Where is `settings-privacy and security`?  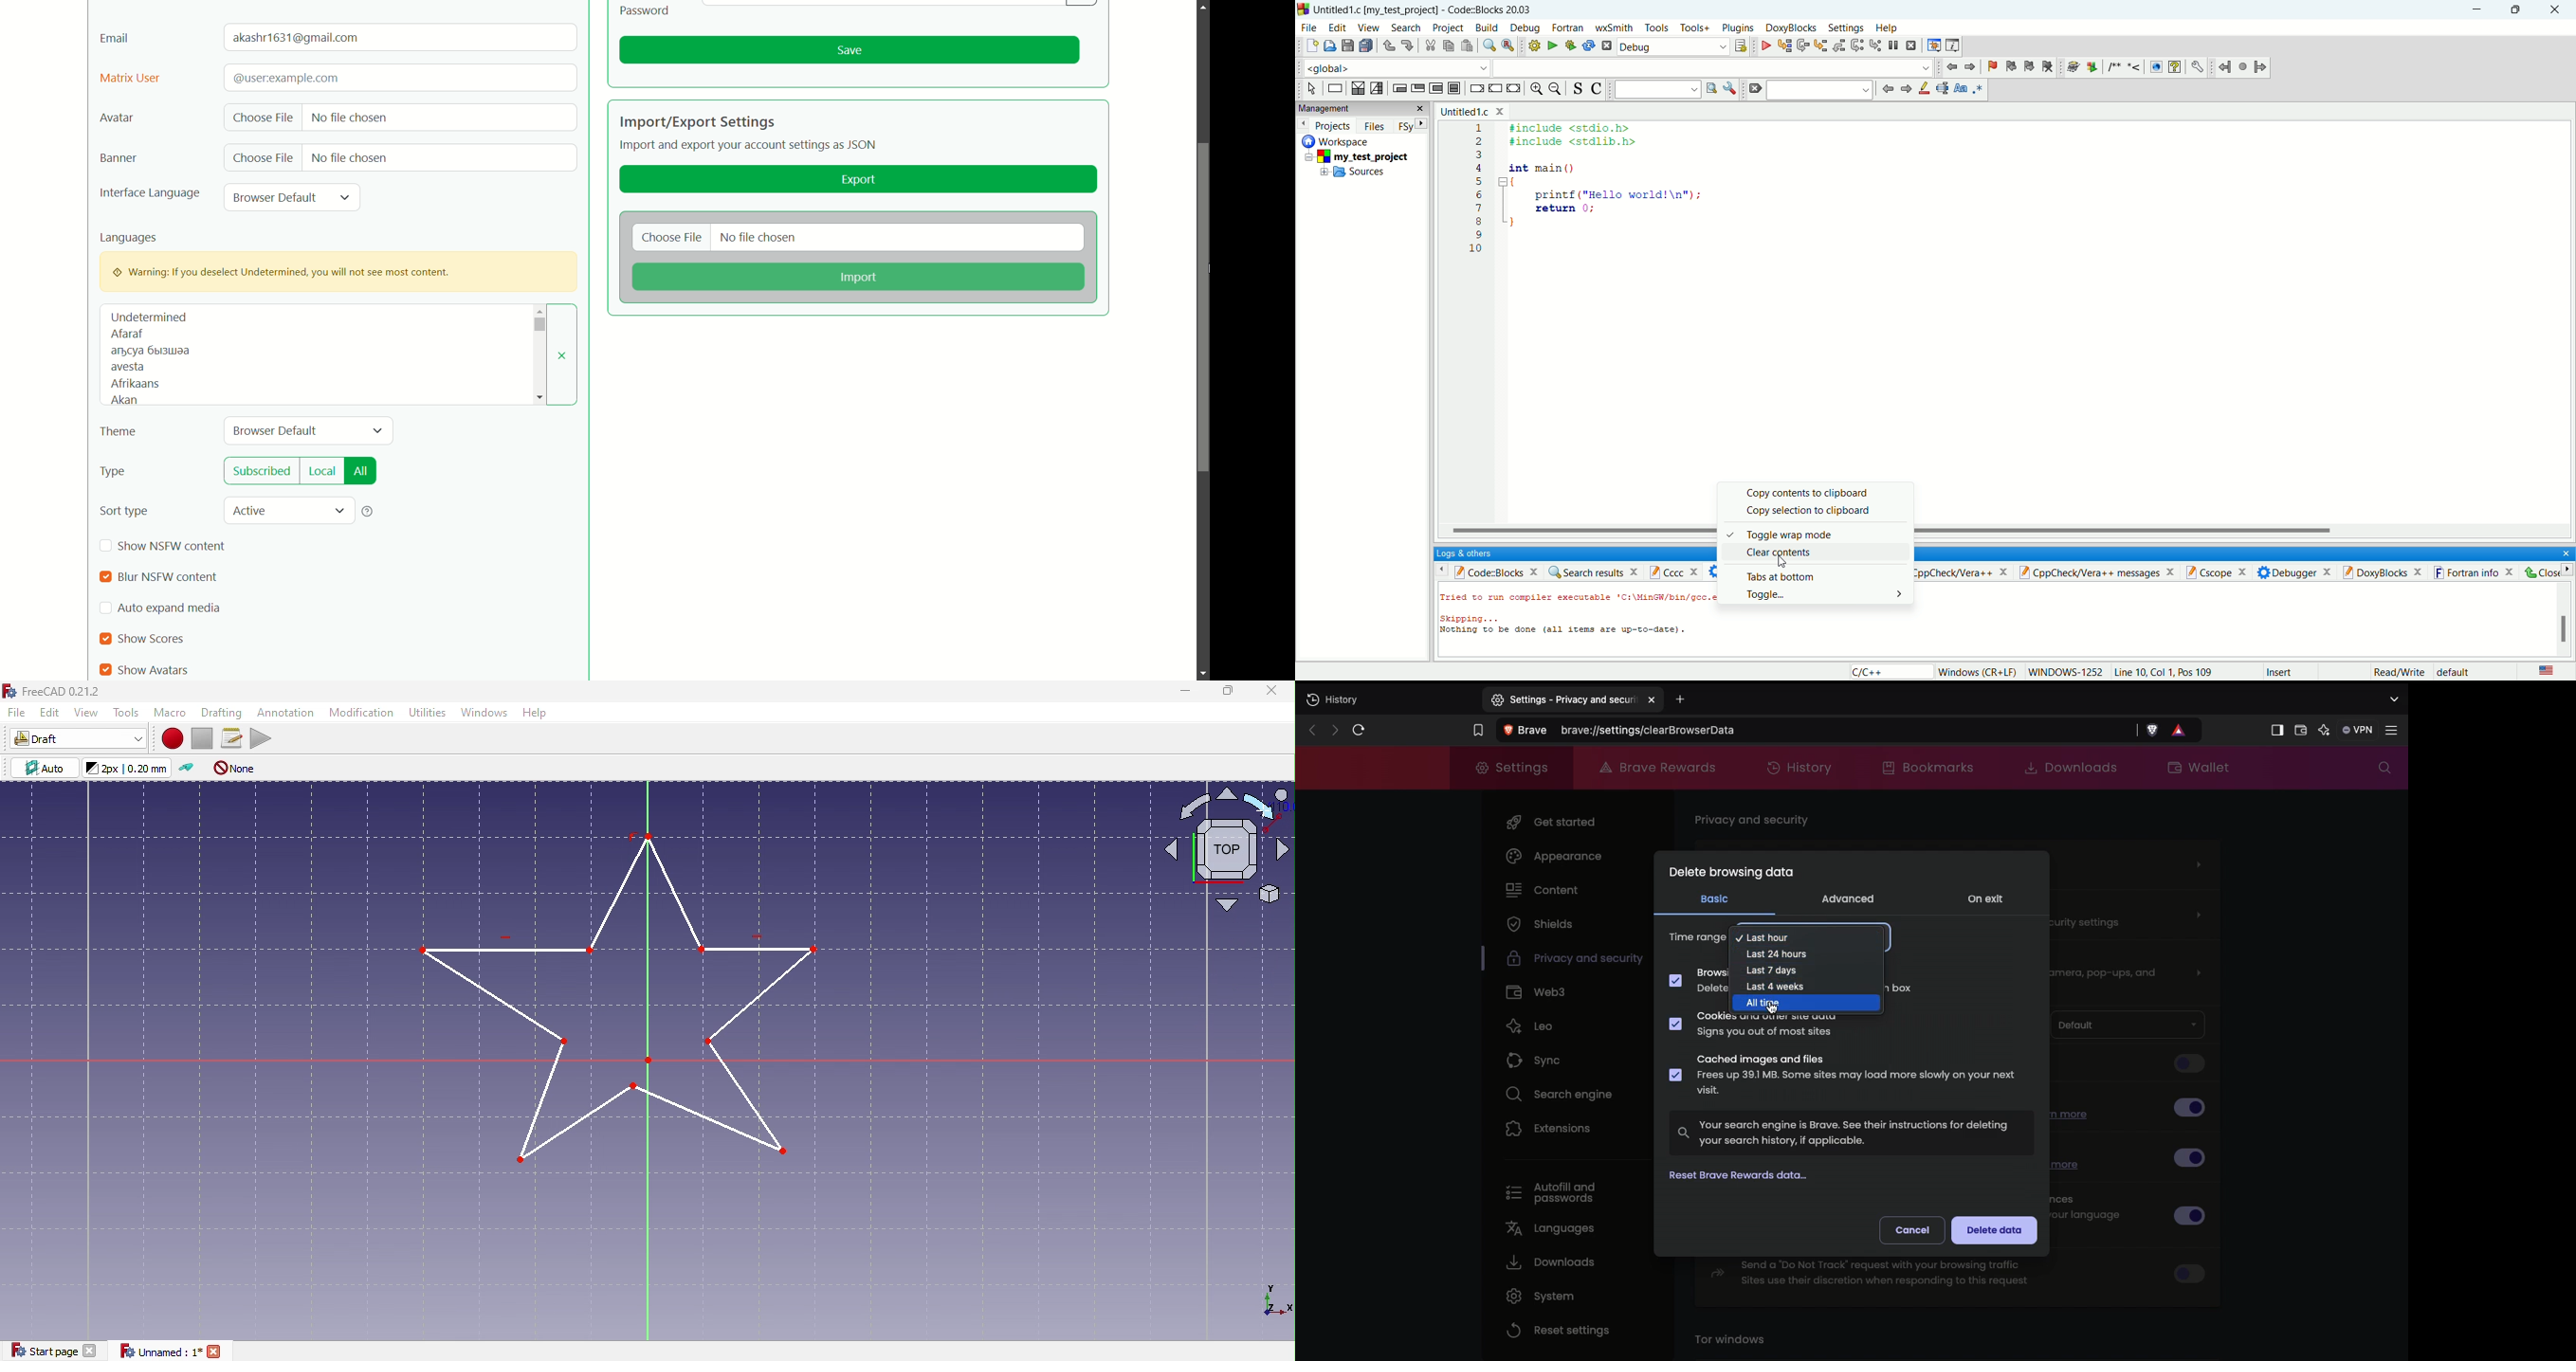 settings-privacy and security is located at coordinates (1573, 697).